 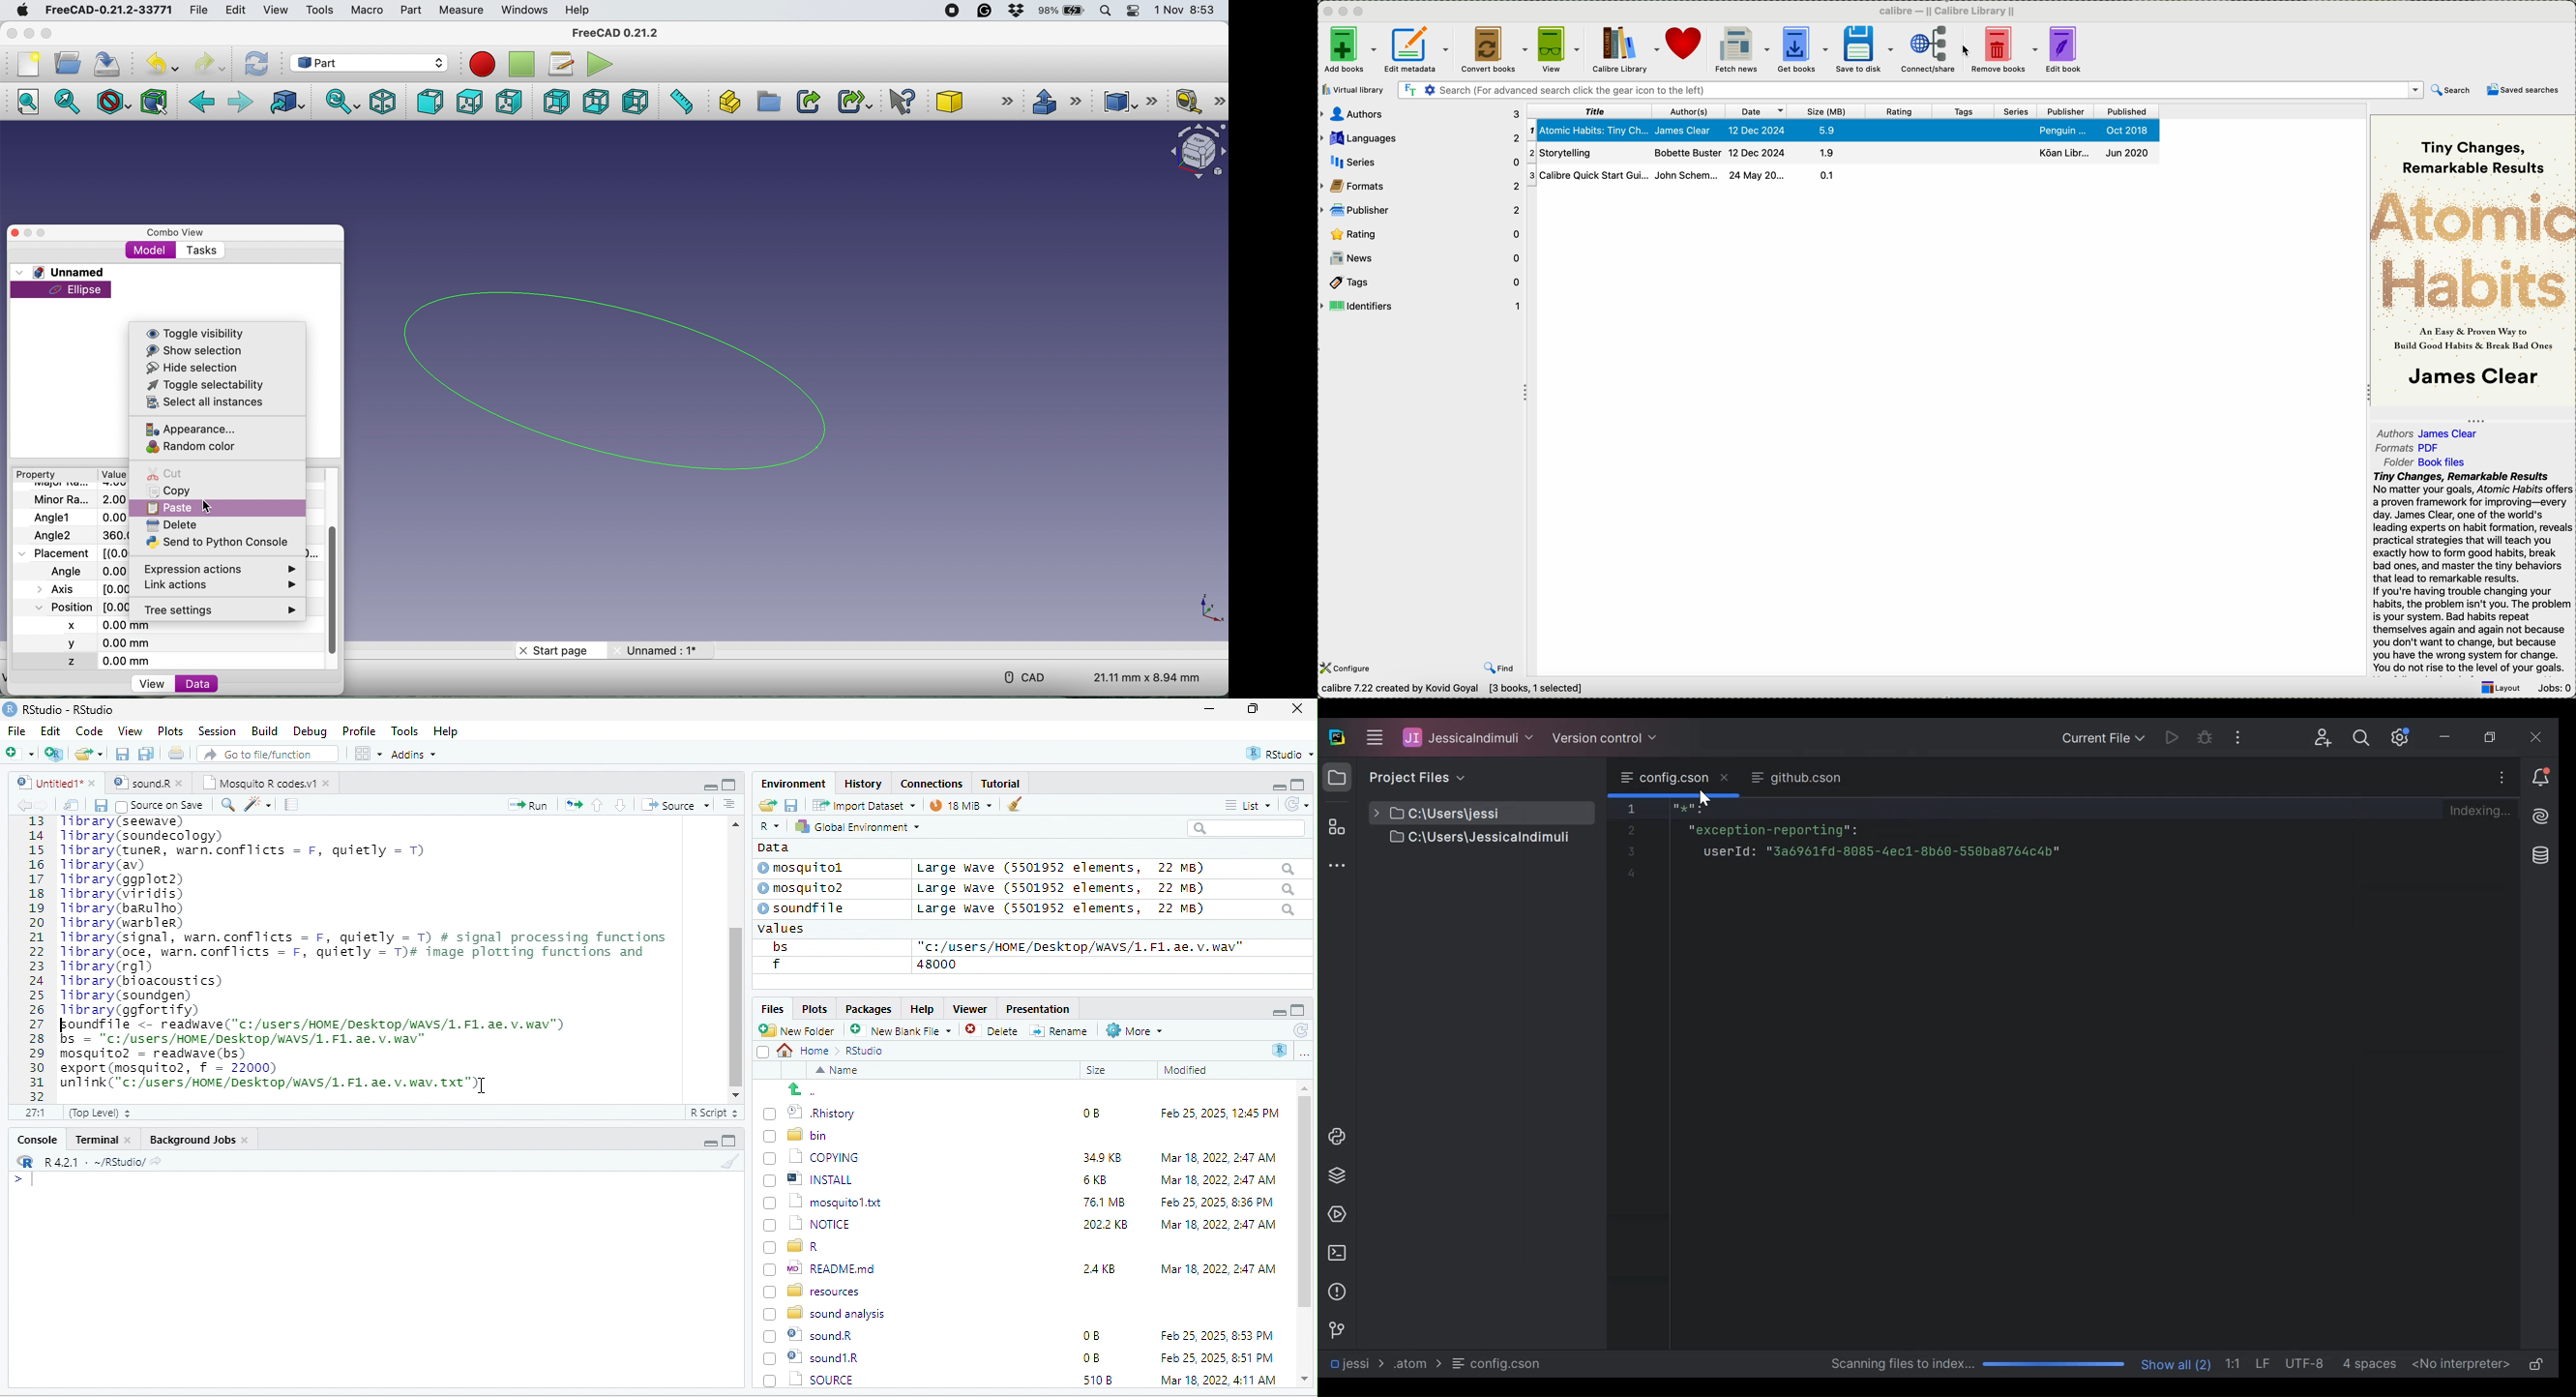 I want to click on new, so click(x=29, y=64).